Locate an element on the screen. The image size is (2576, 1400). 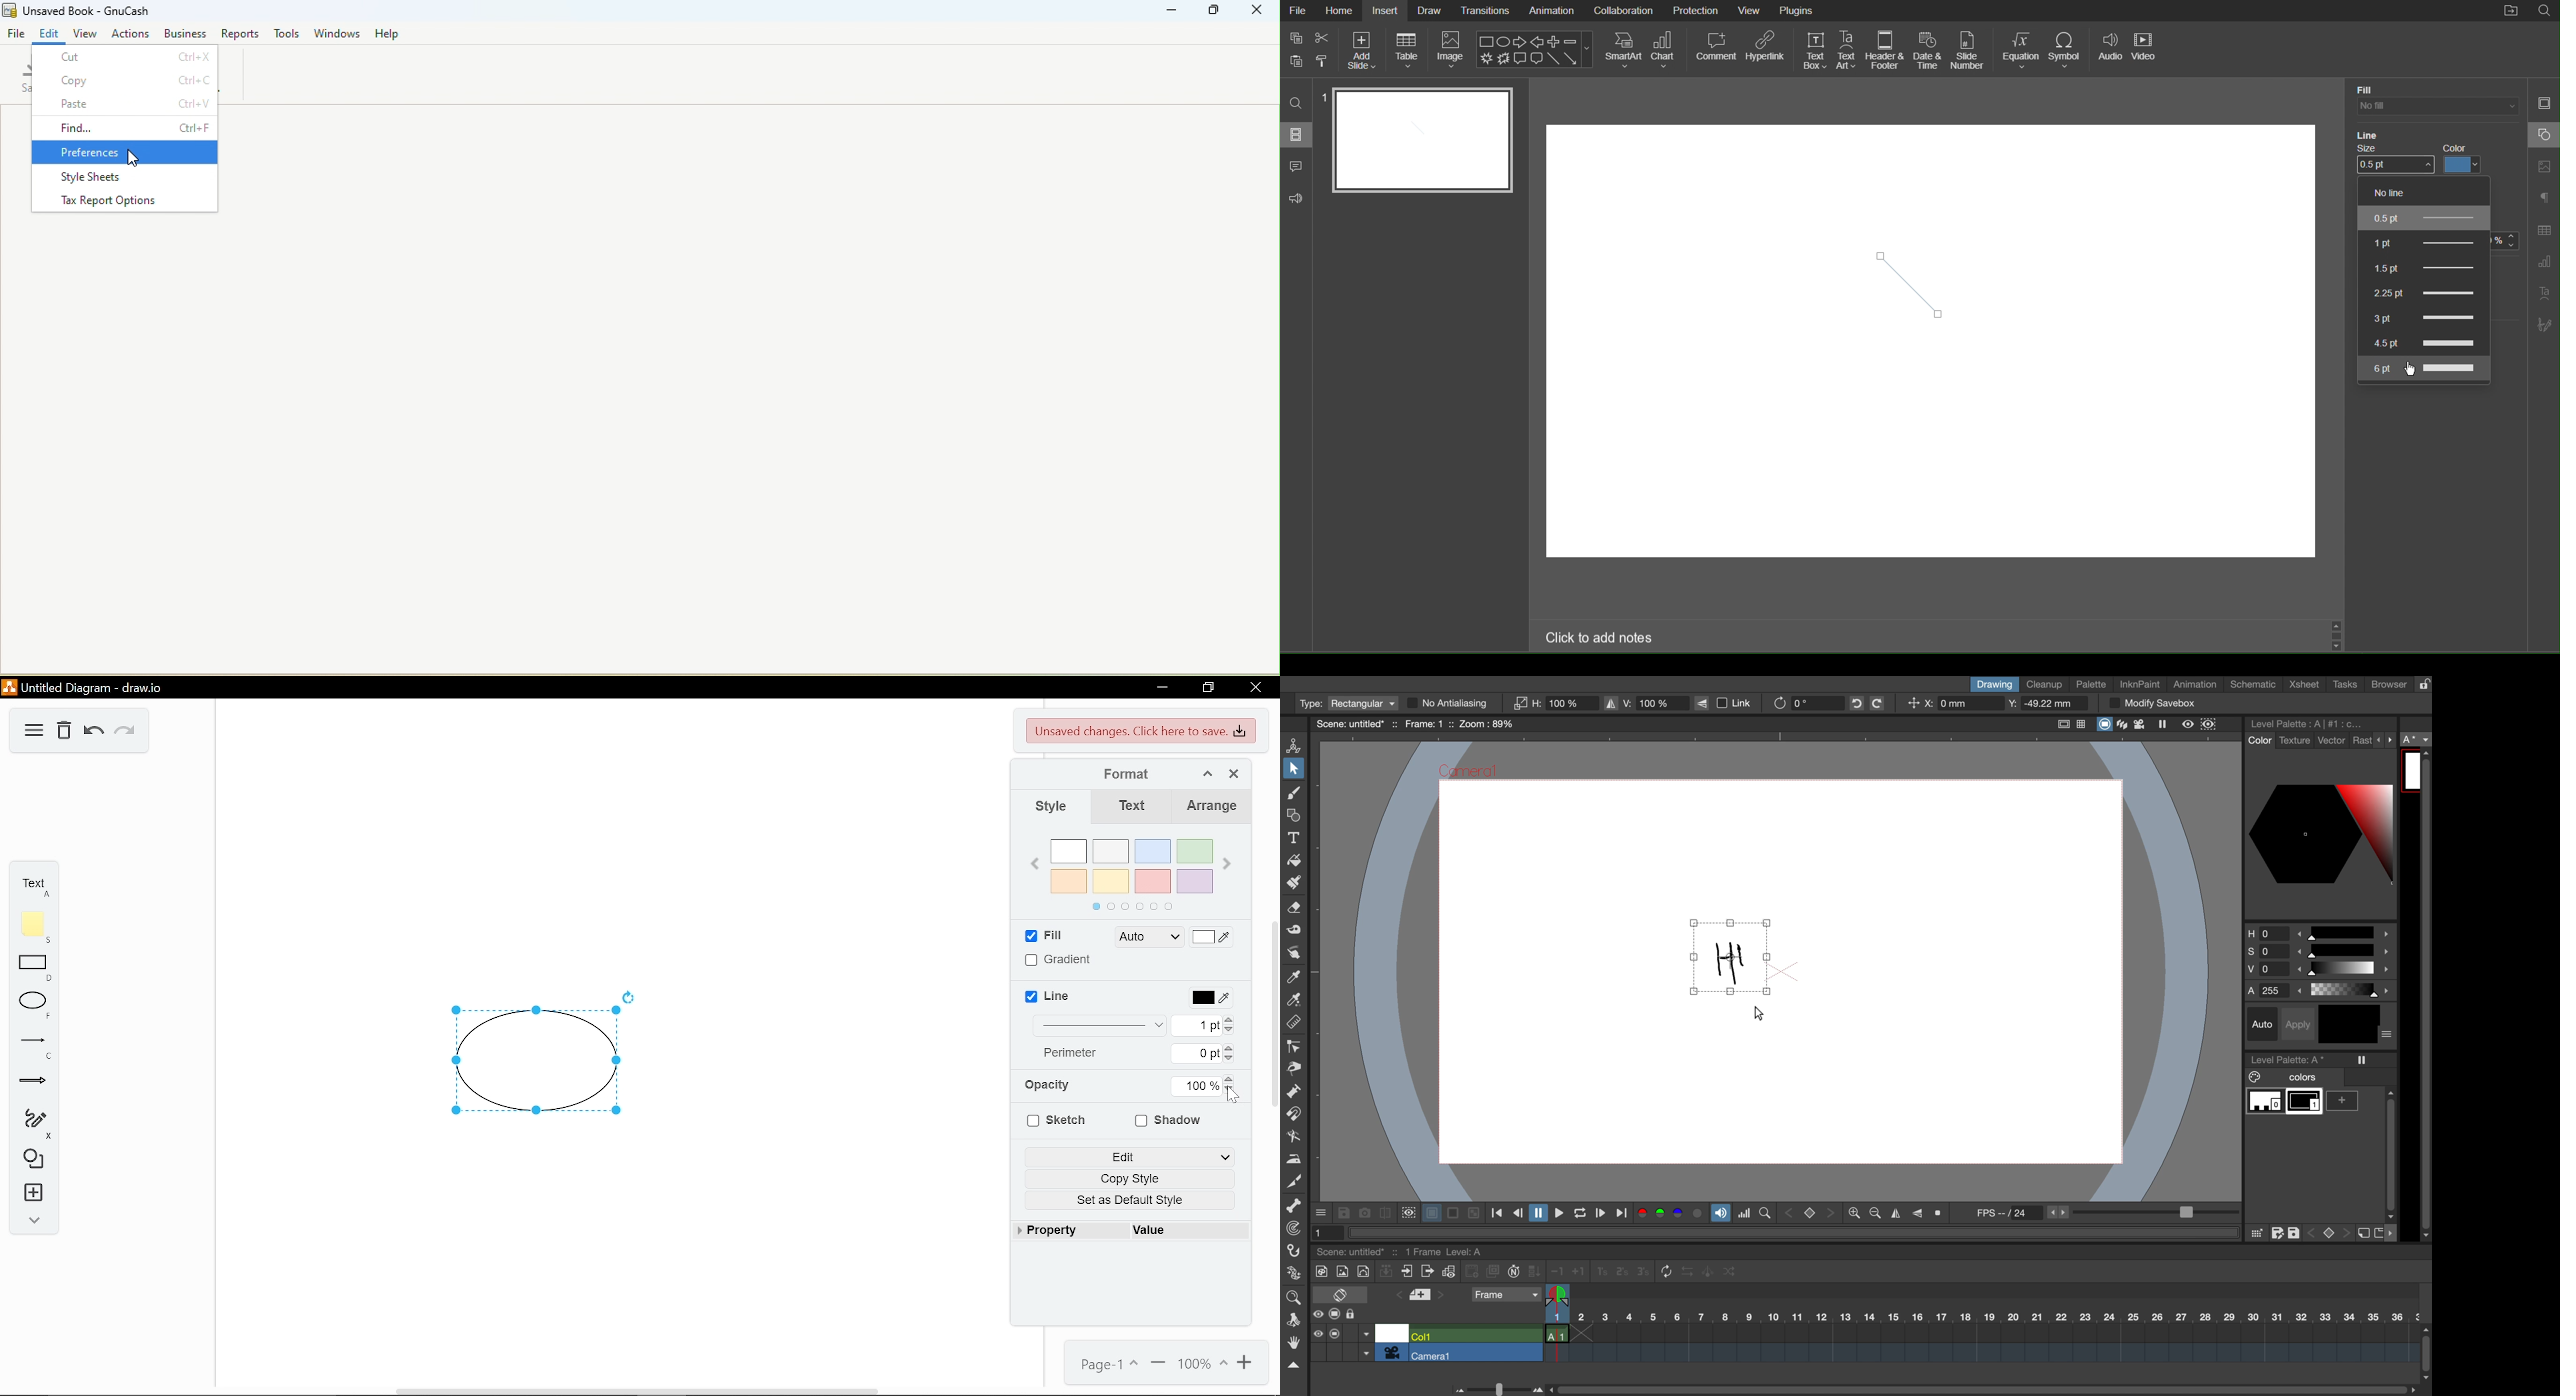
Date & Time is located at coordinates (1928, 51).